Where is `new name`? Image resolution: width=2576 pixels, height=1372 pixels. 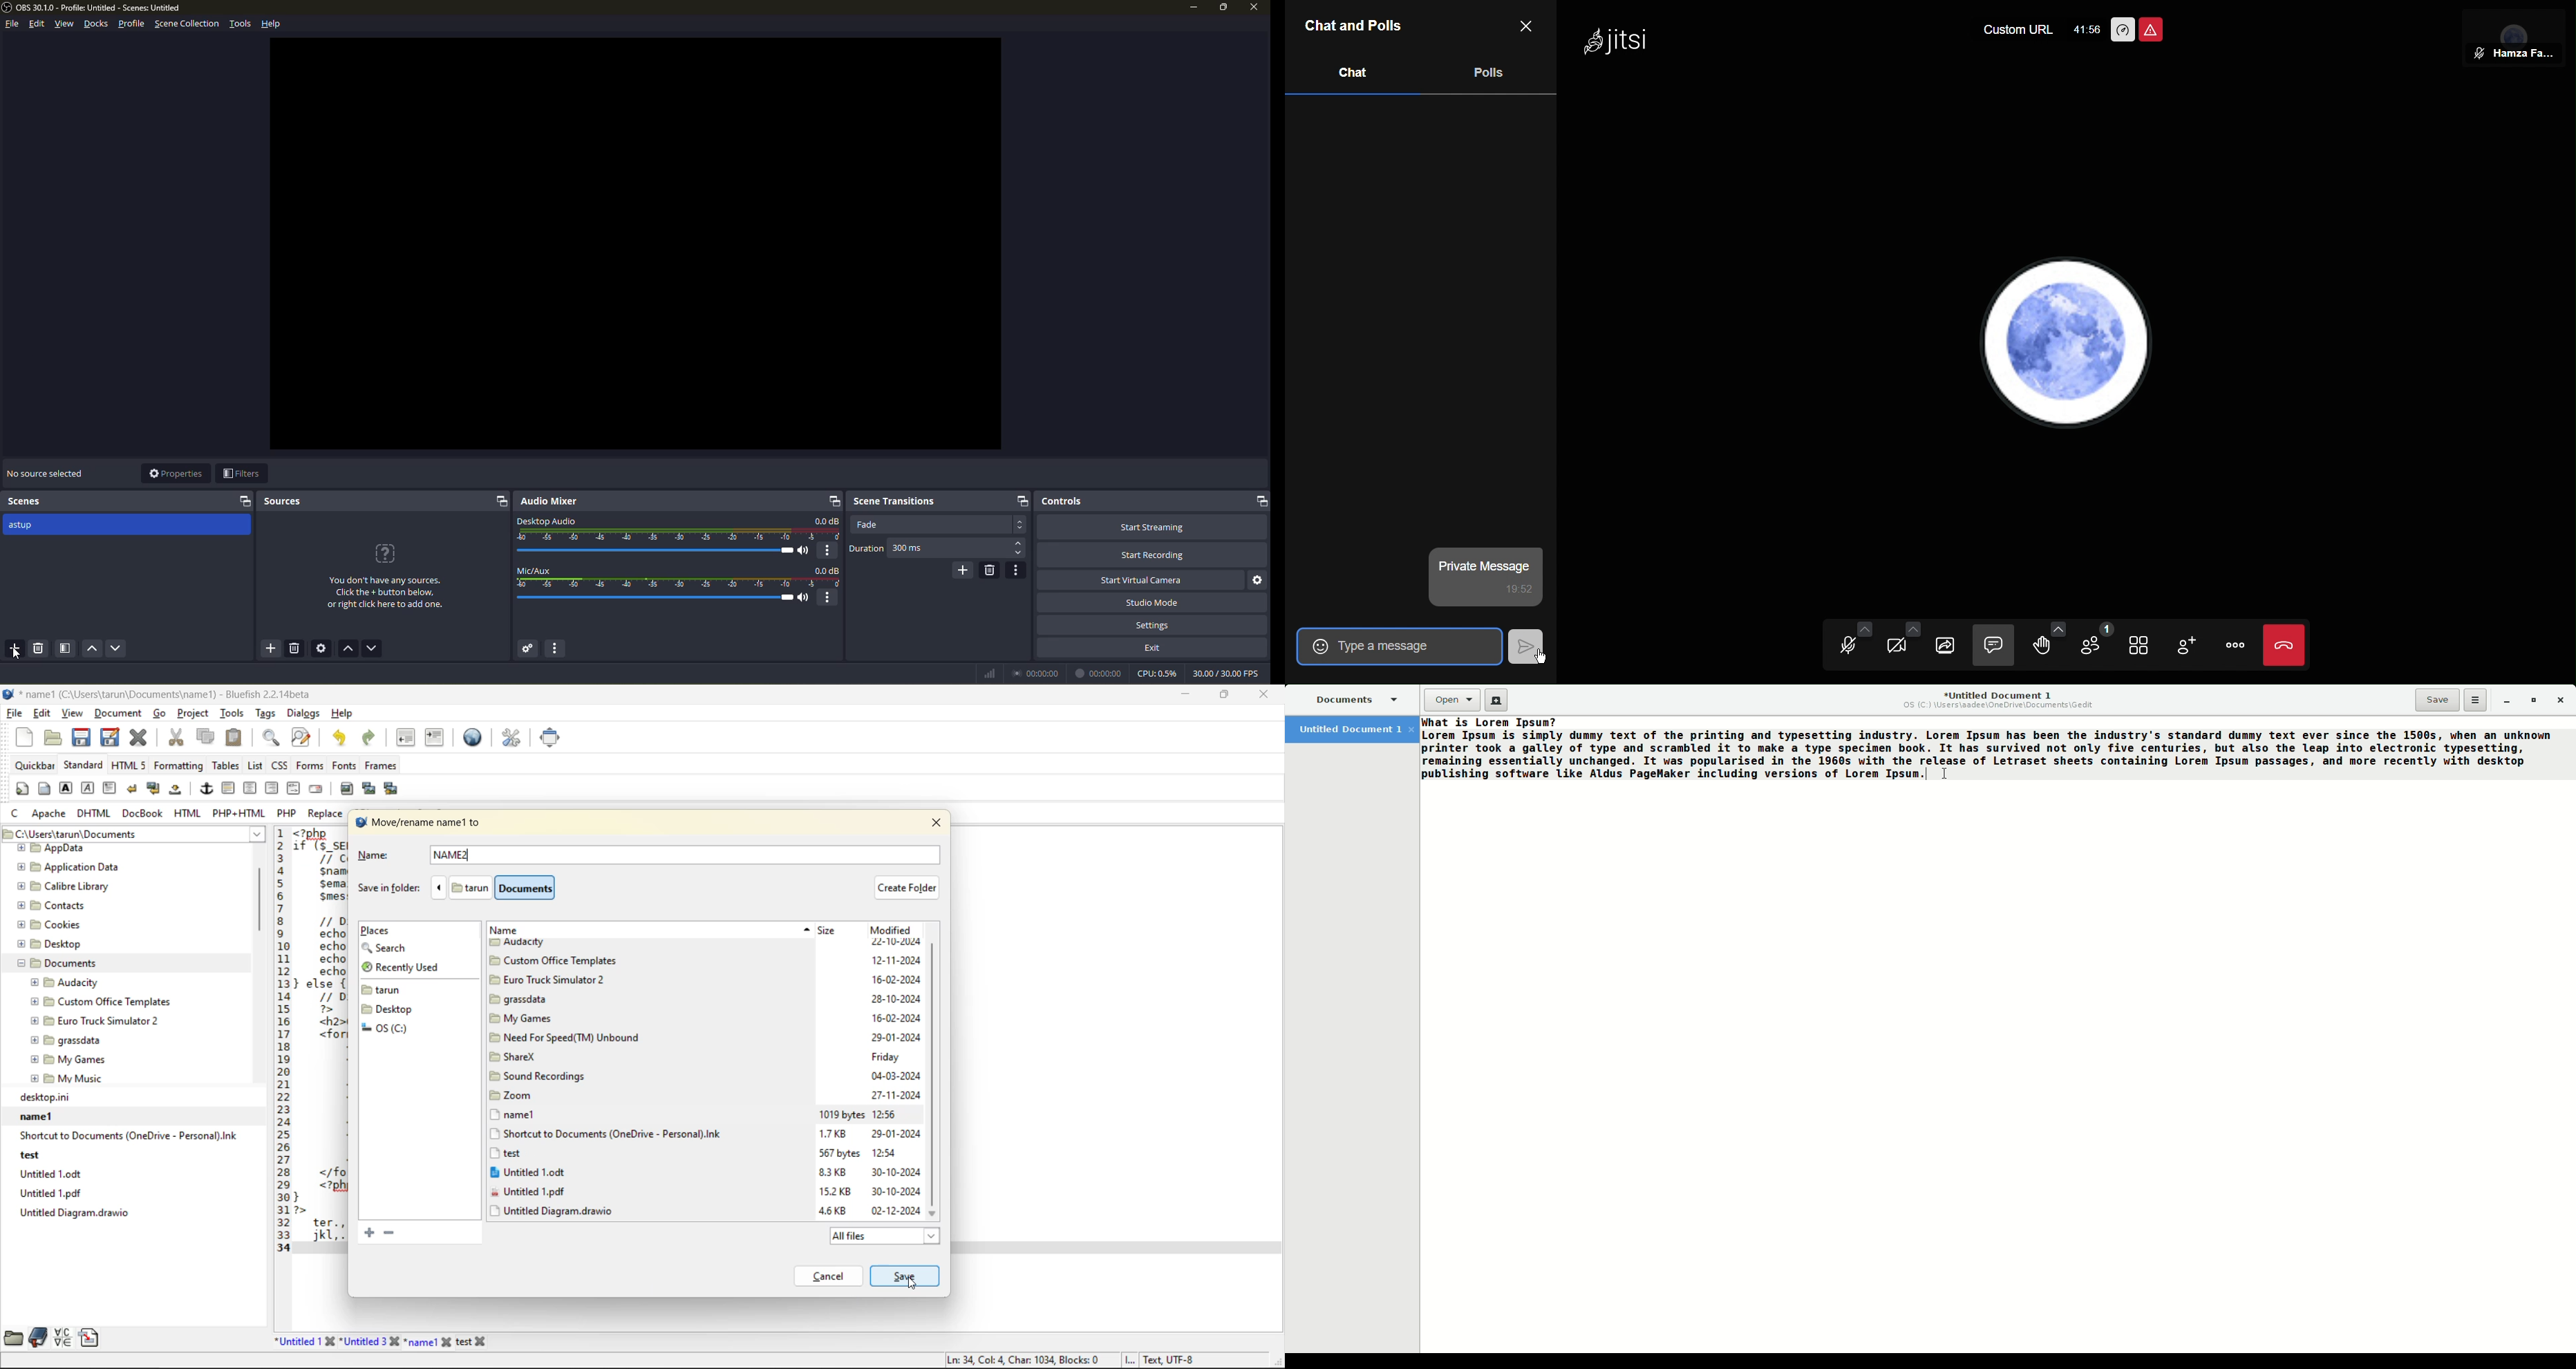
new name is located at coordinates (461, 855).